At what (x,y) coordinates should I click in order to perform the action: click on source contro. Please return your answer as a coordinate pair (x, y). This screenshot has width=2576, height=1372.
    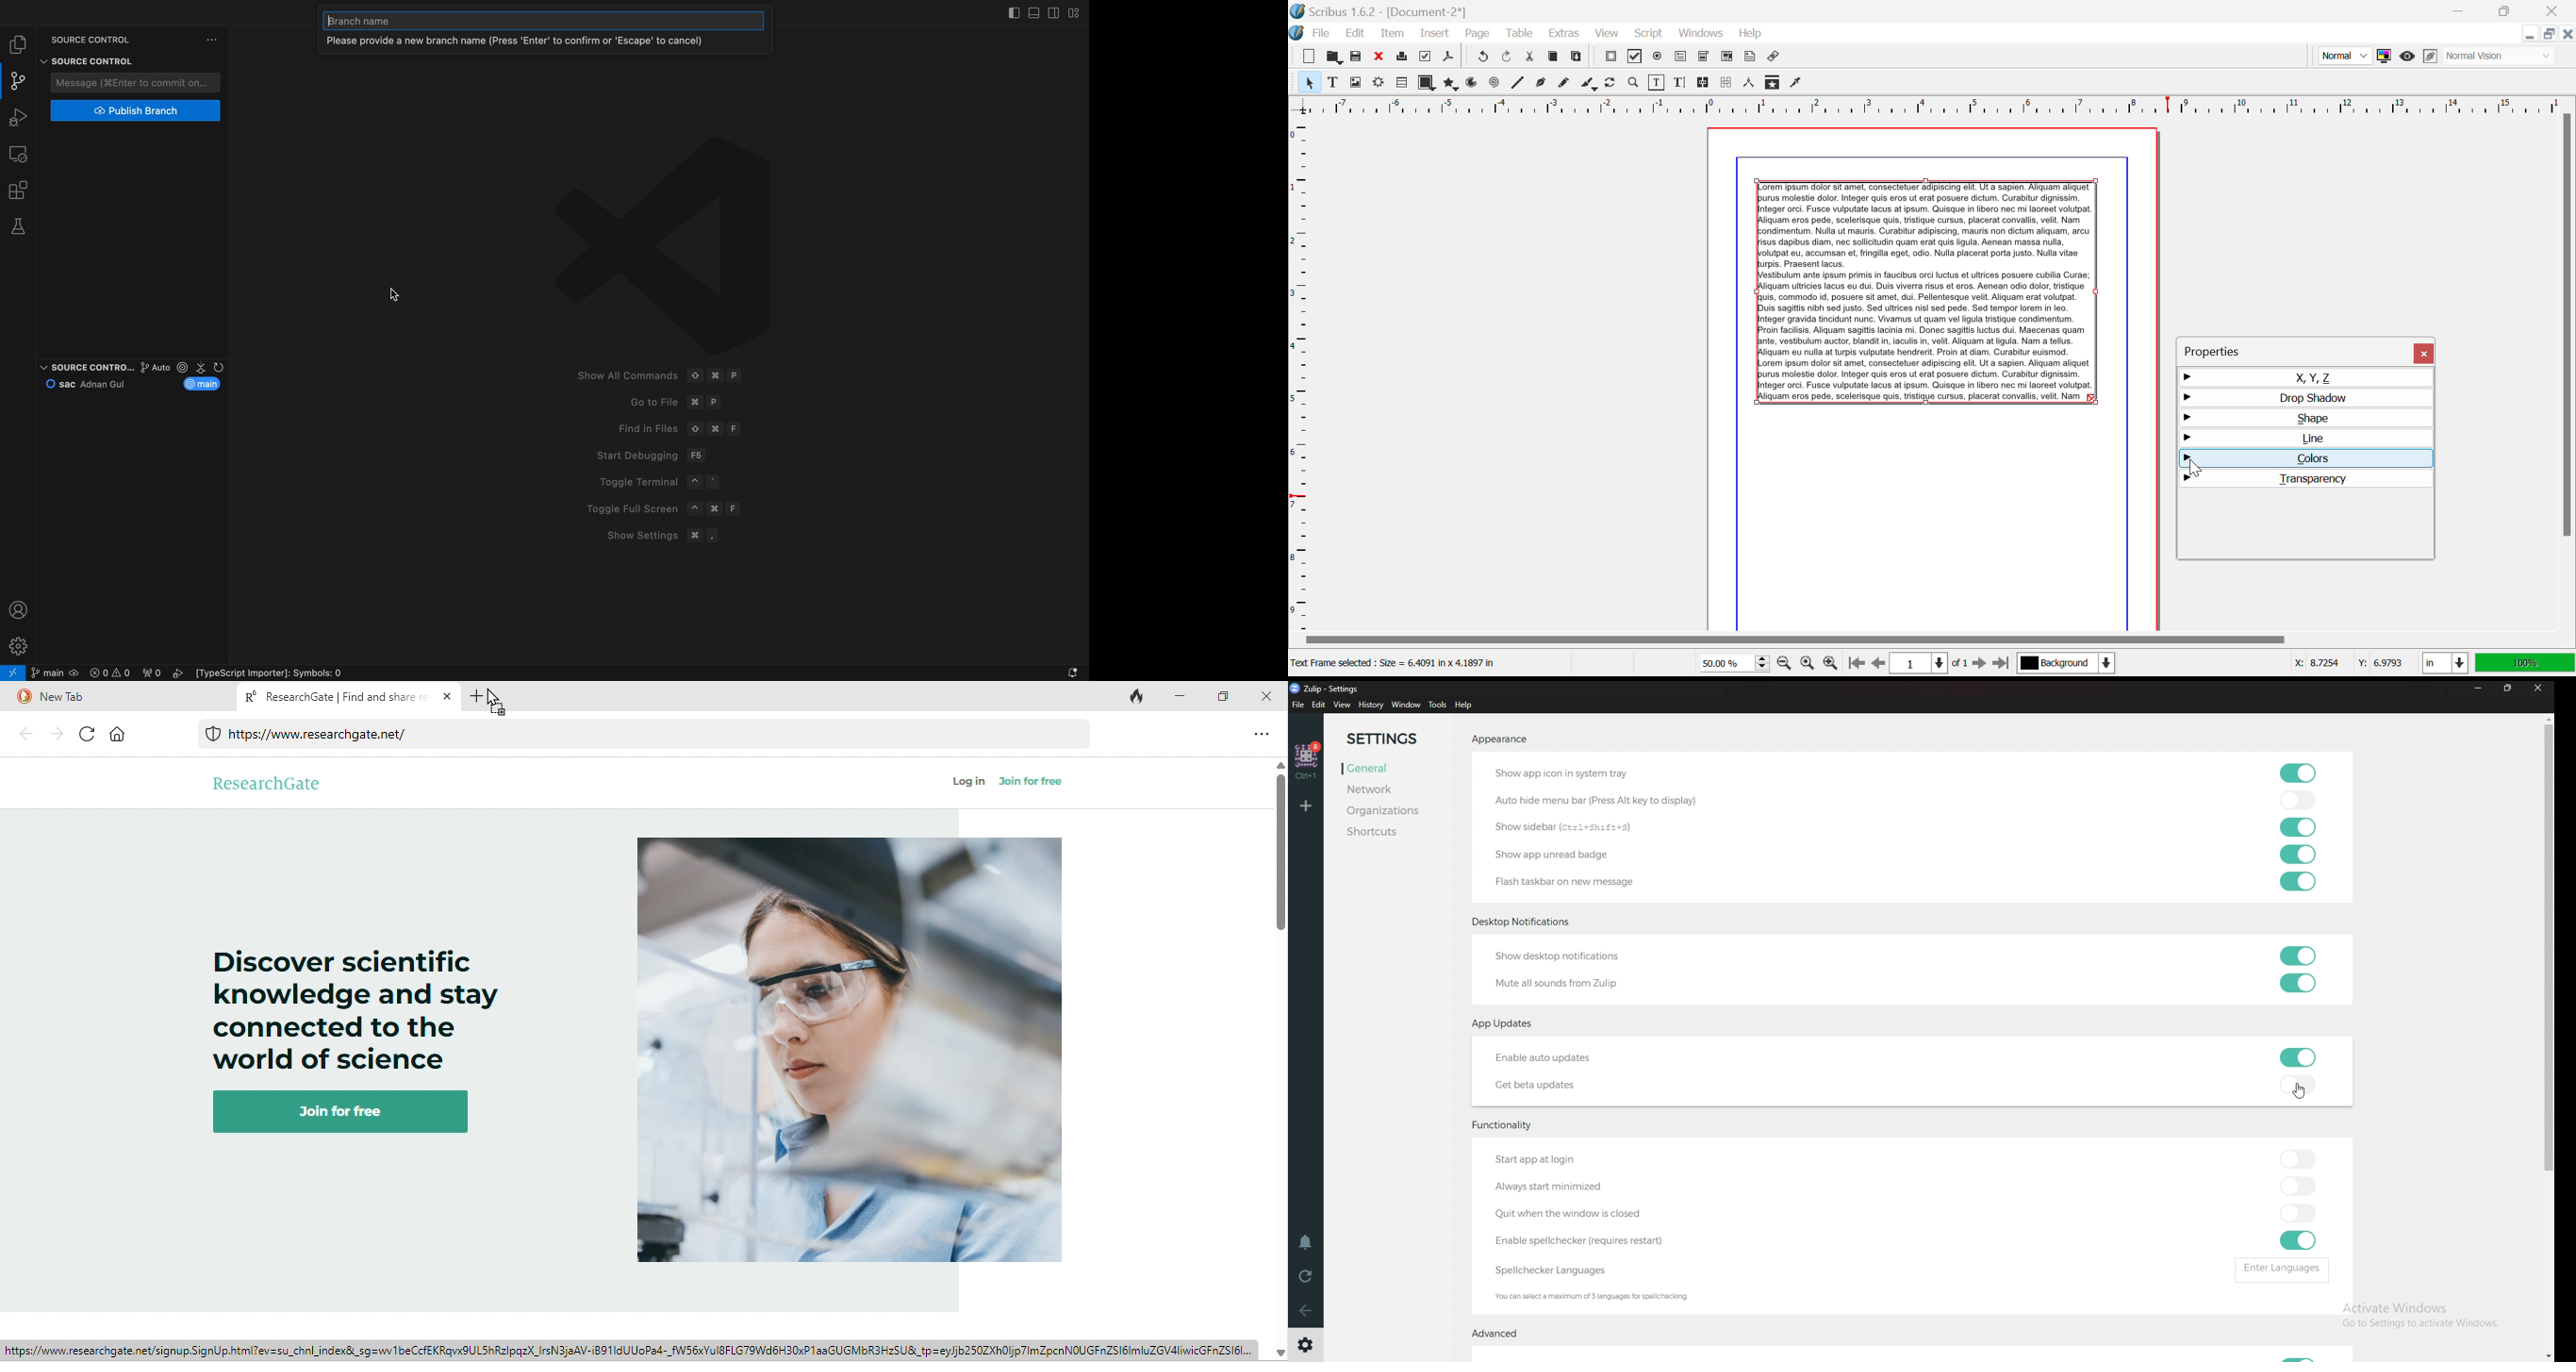
    Looking at the image, I should click on (85, 367).